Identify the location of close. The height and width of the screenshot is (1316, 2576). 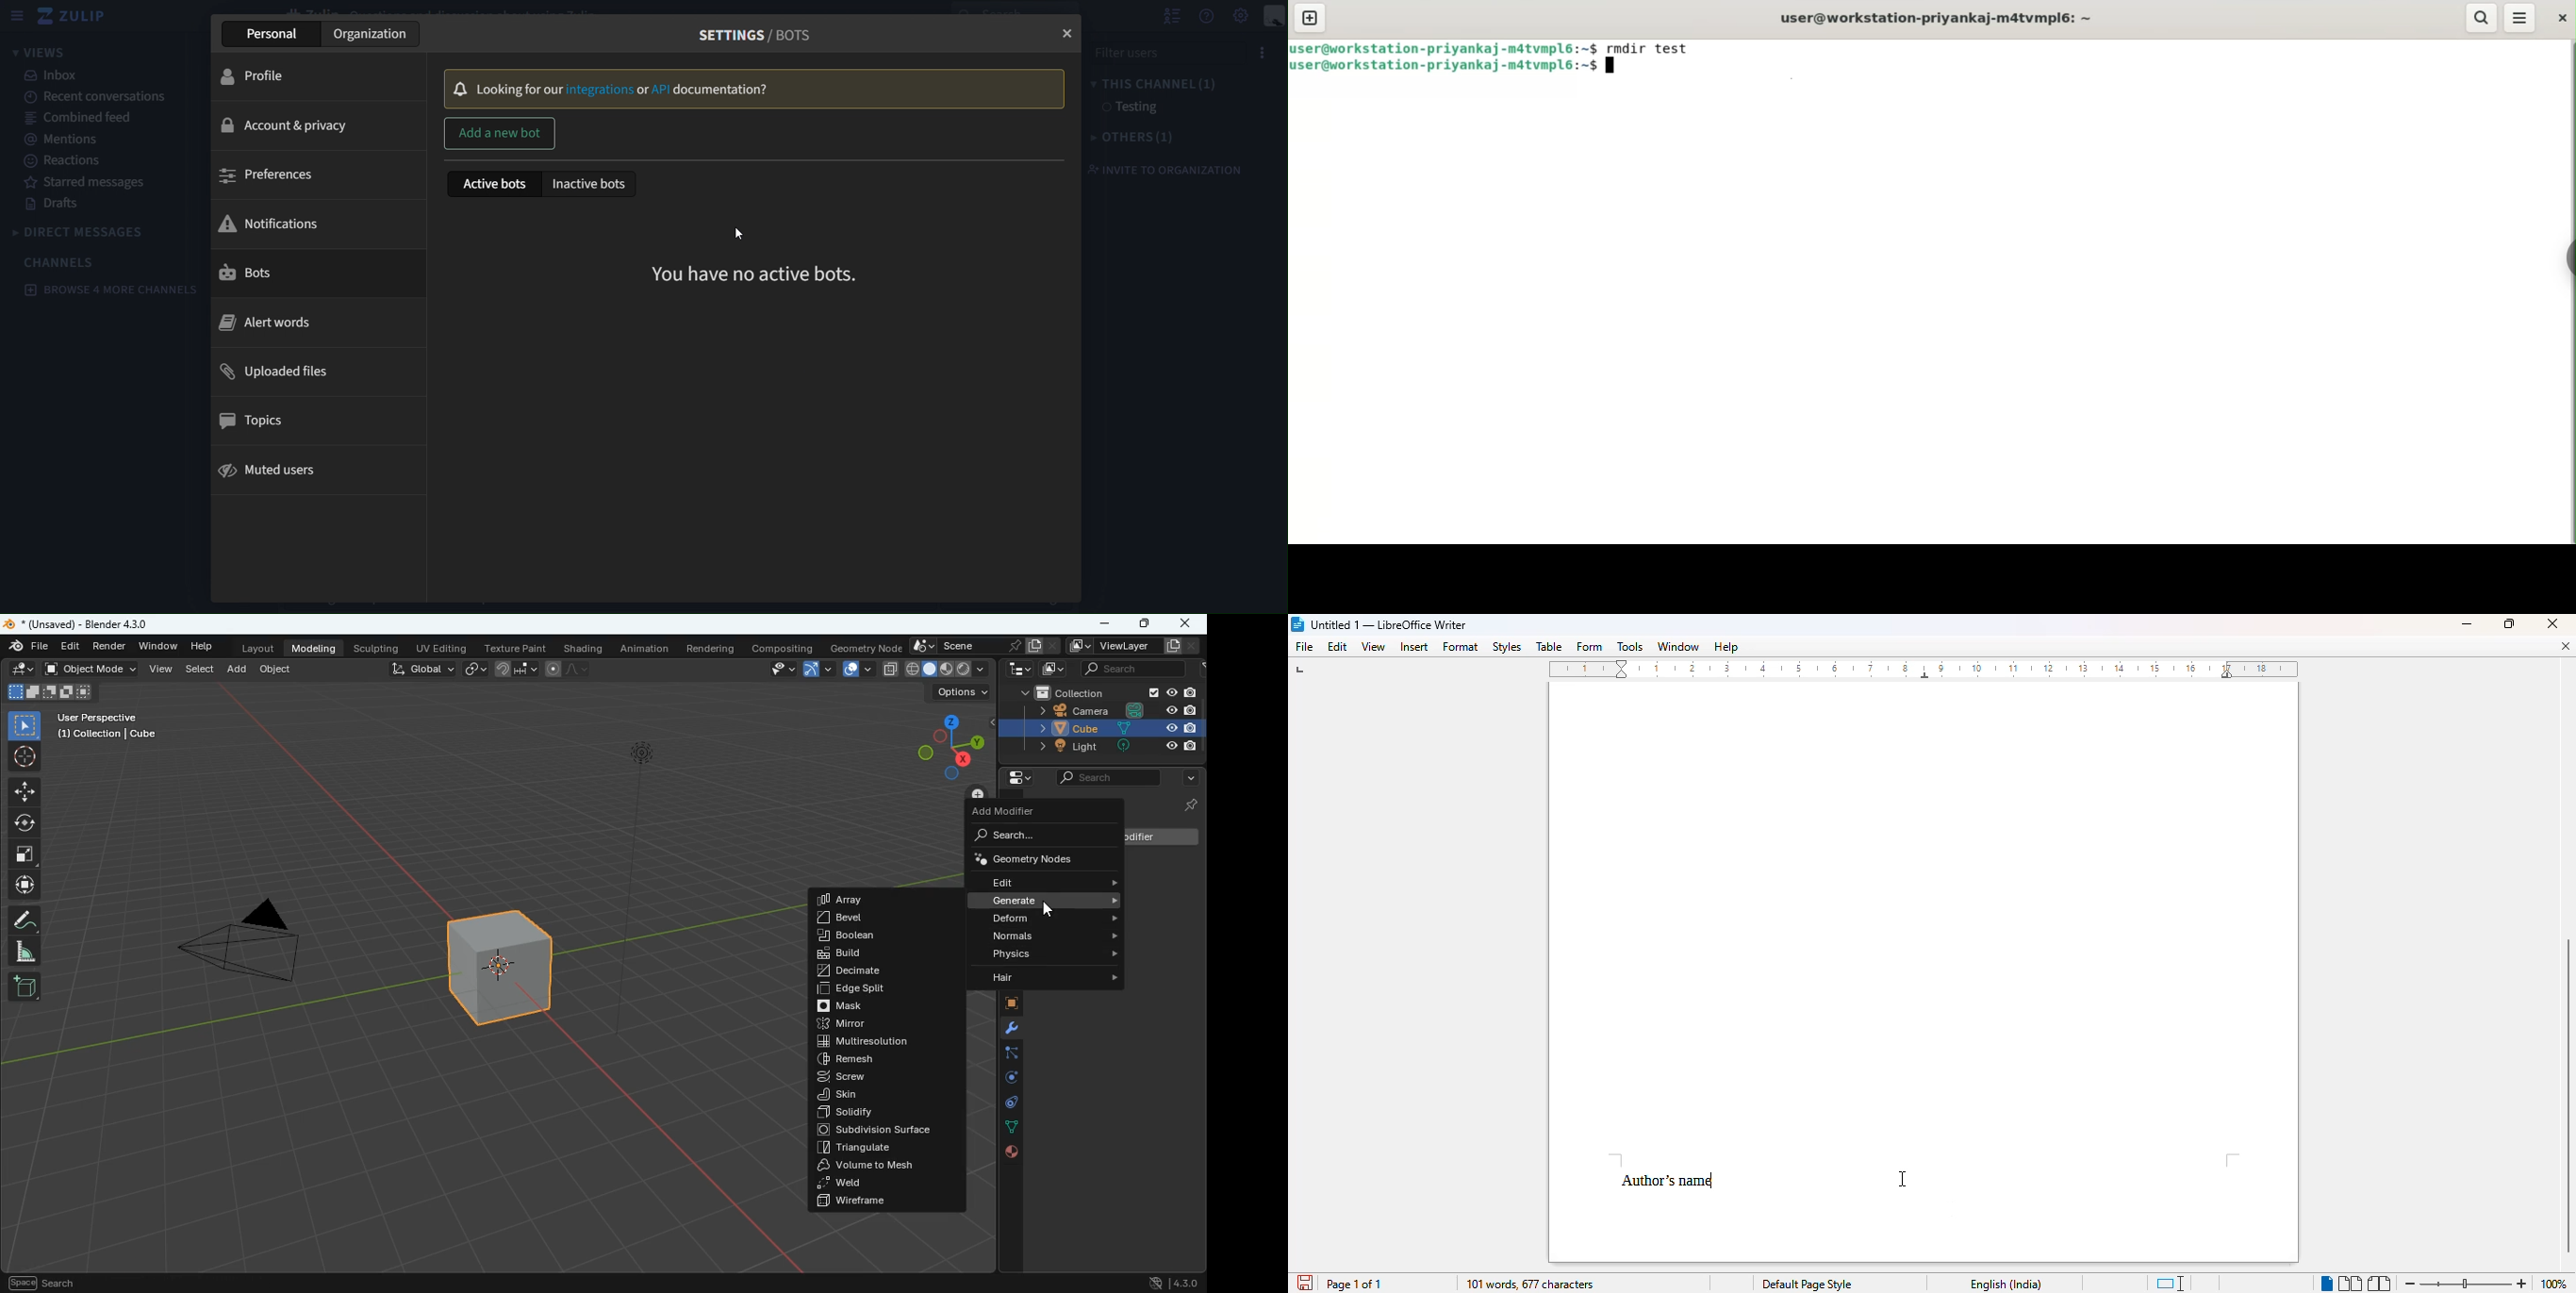
(1066, 31).